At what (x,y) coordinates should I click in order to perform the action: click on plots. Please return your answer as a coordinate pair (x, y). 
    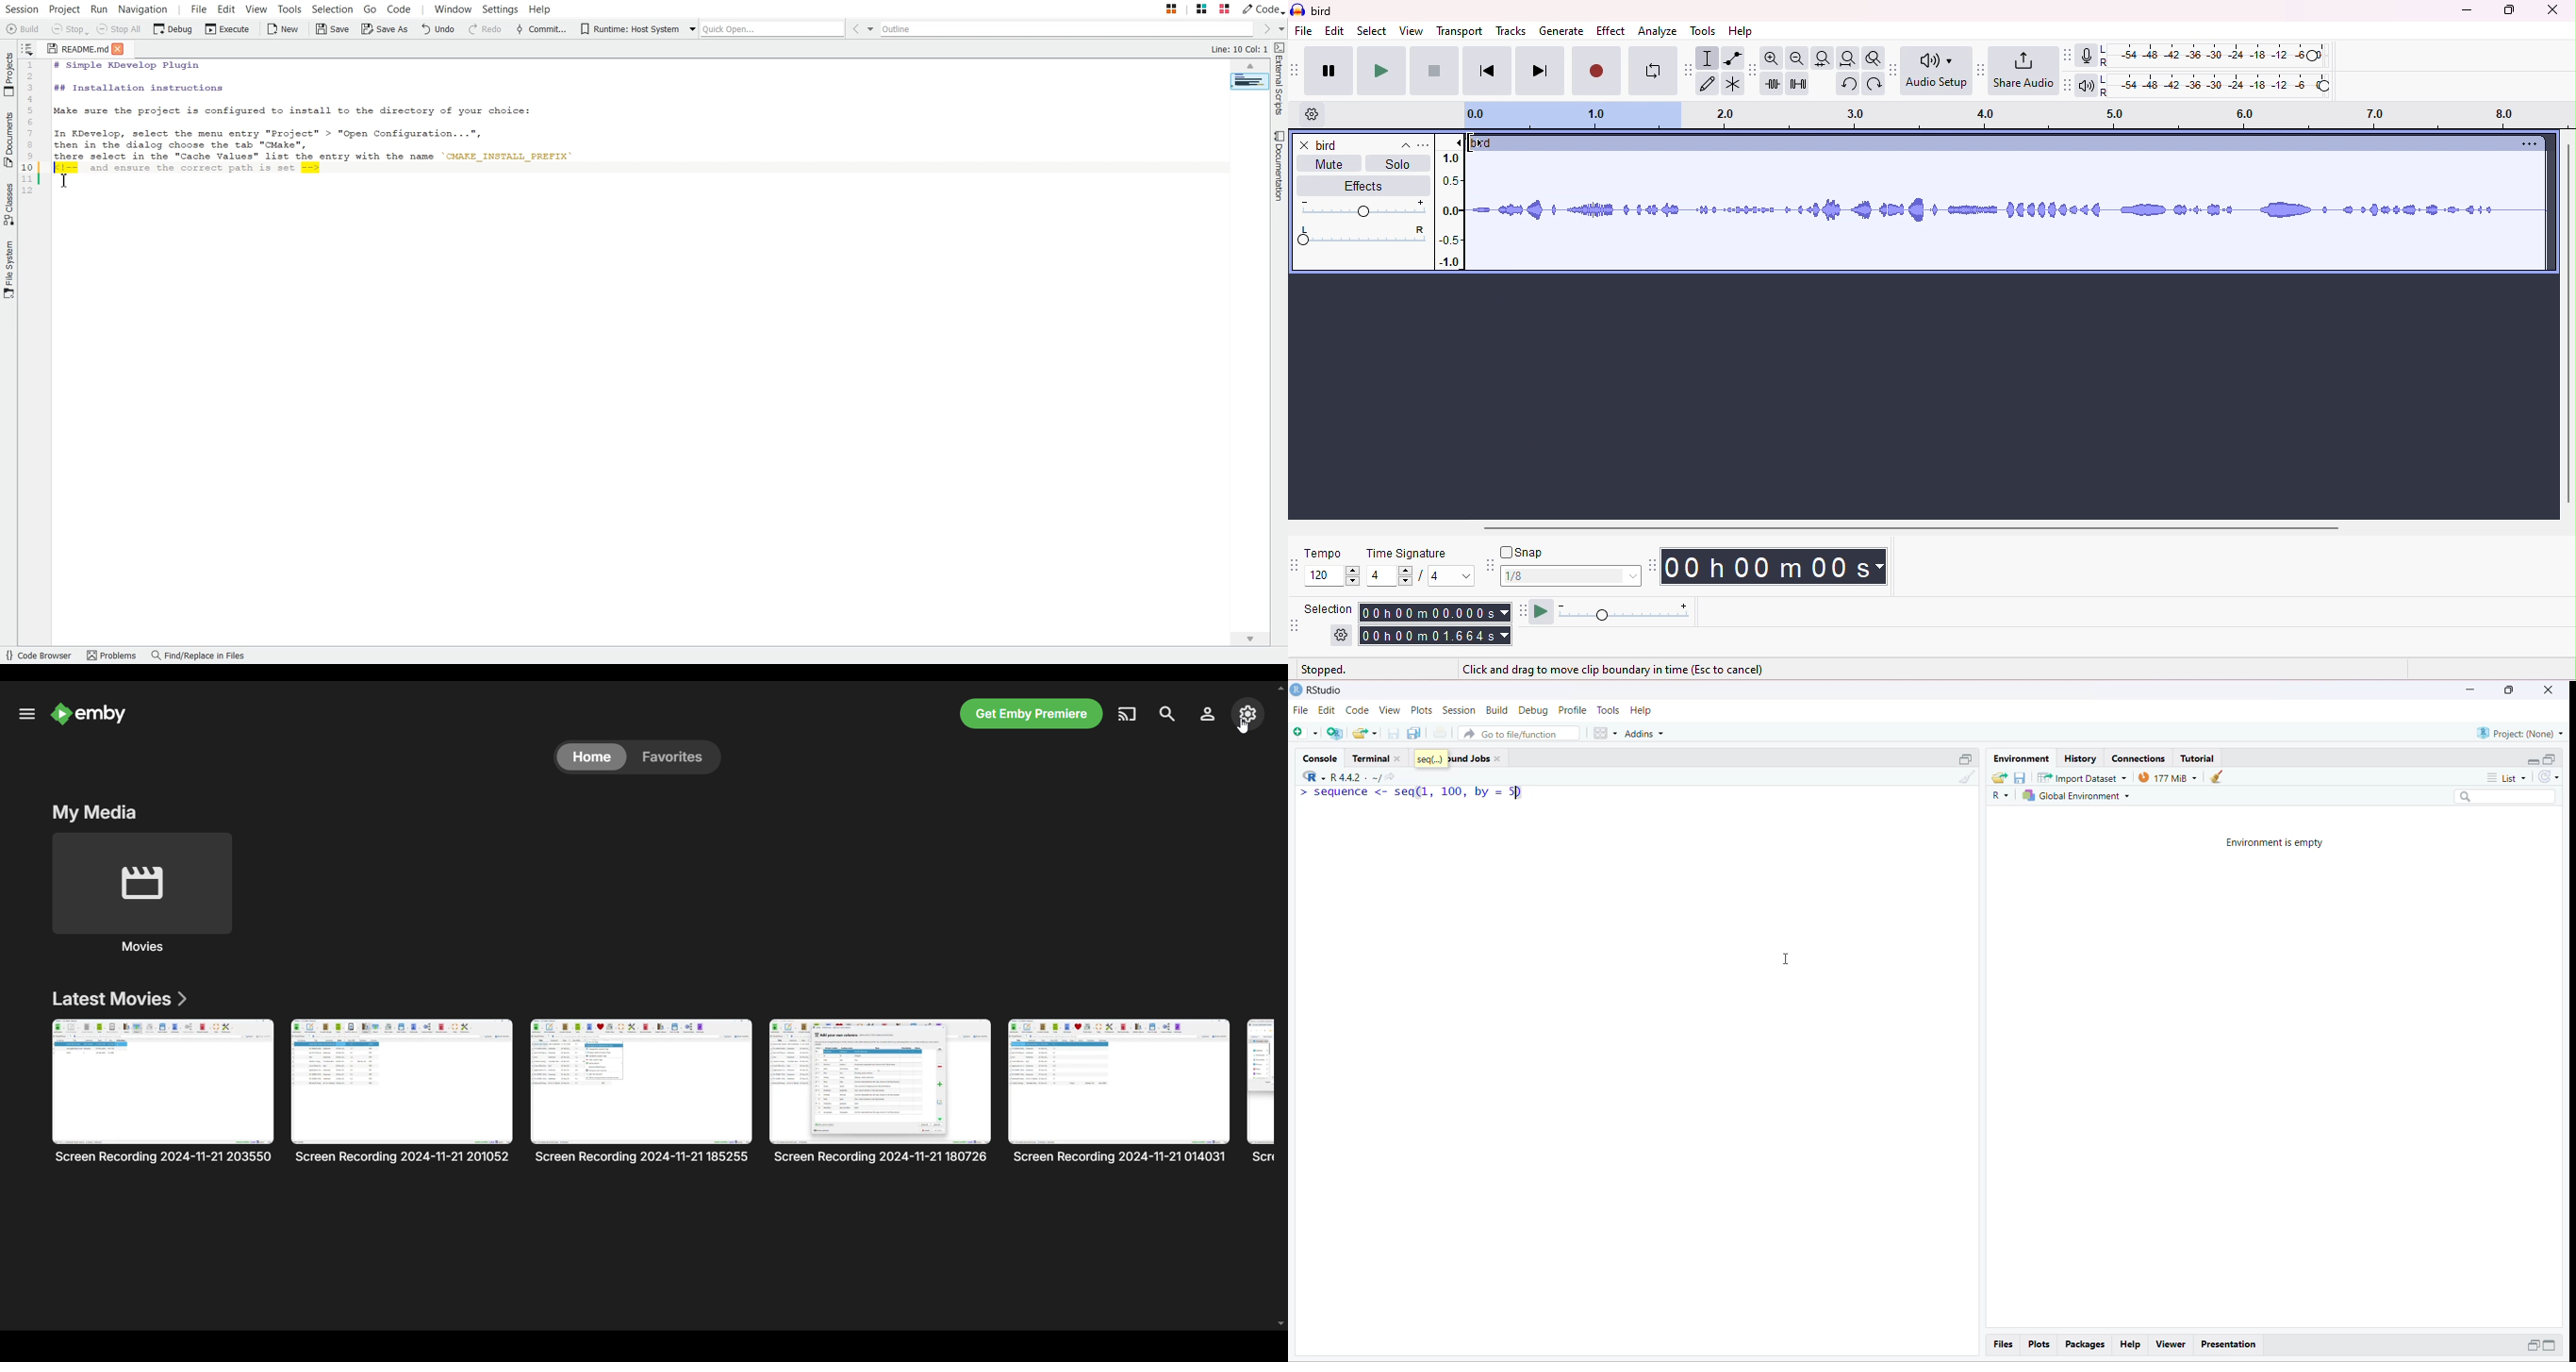
    Looking at the image, I should click on (1422, 710).